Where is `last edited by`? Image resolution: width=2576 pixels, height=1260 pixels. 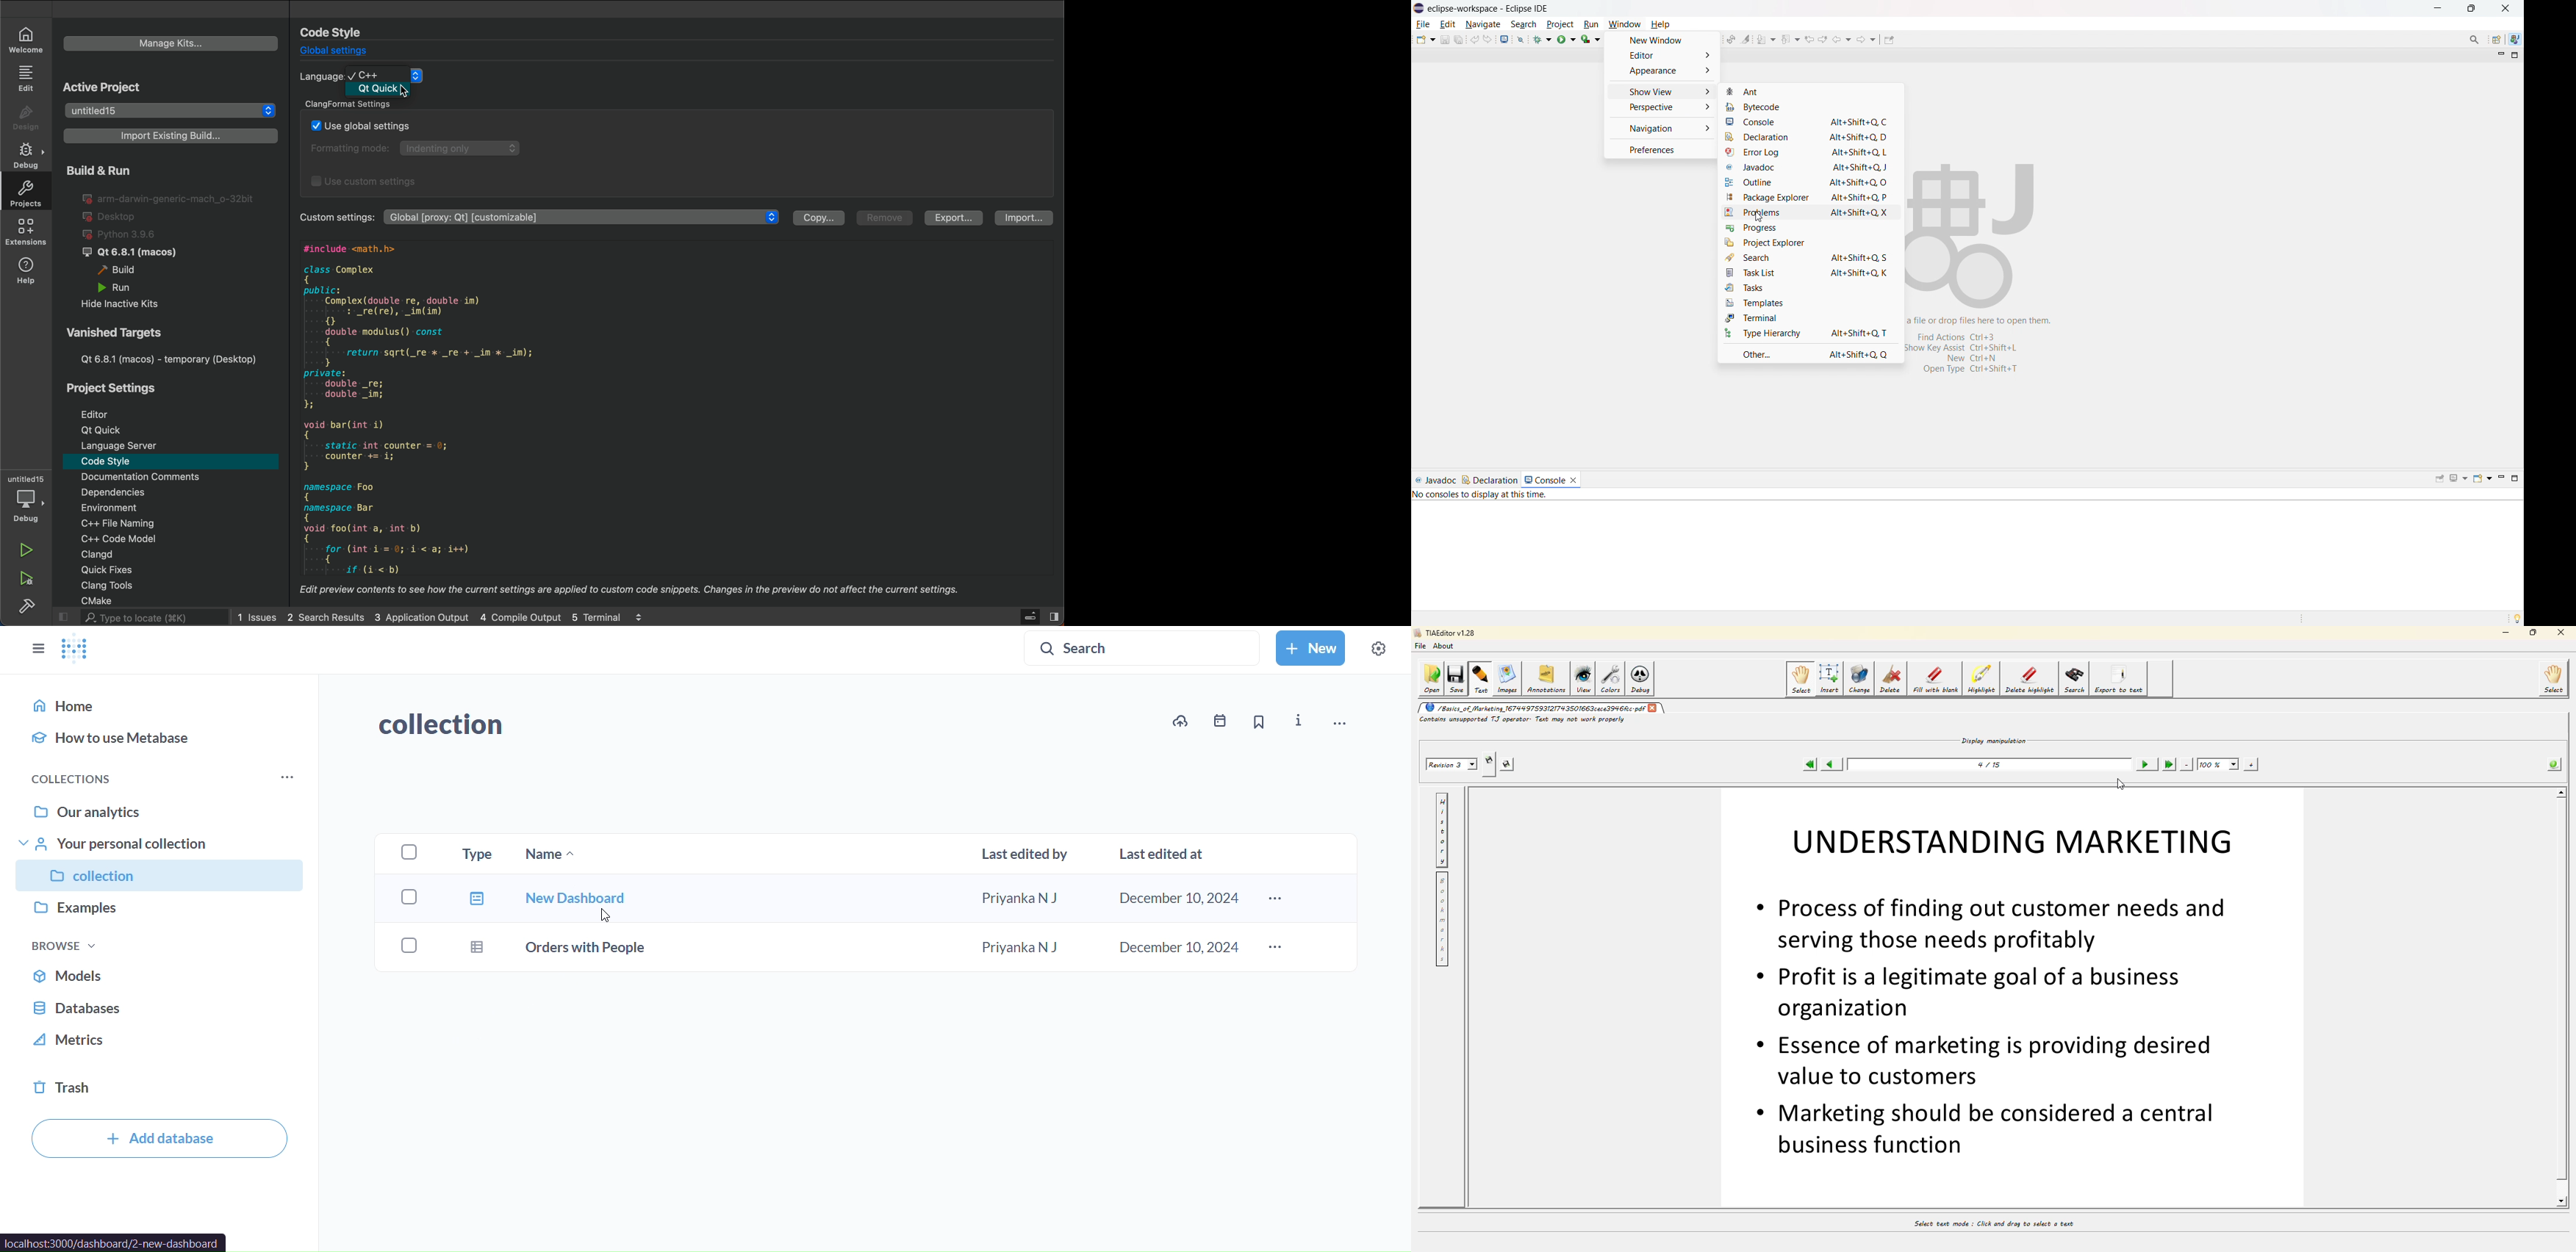 last edited by is located at coordinates (1026, 855).